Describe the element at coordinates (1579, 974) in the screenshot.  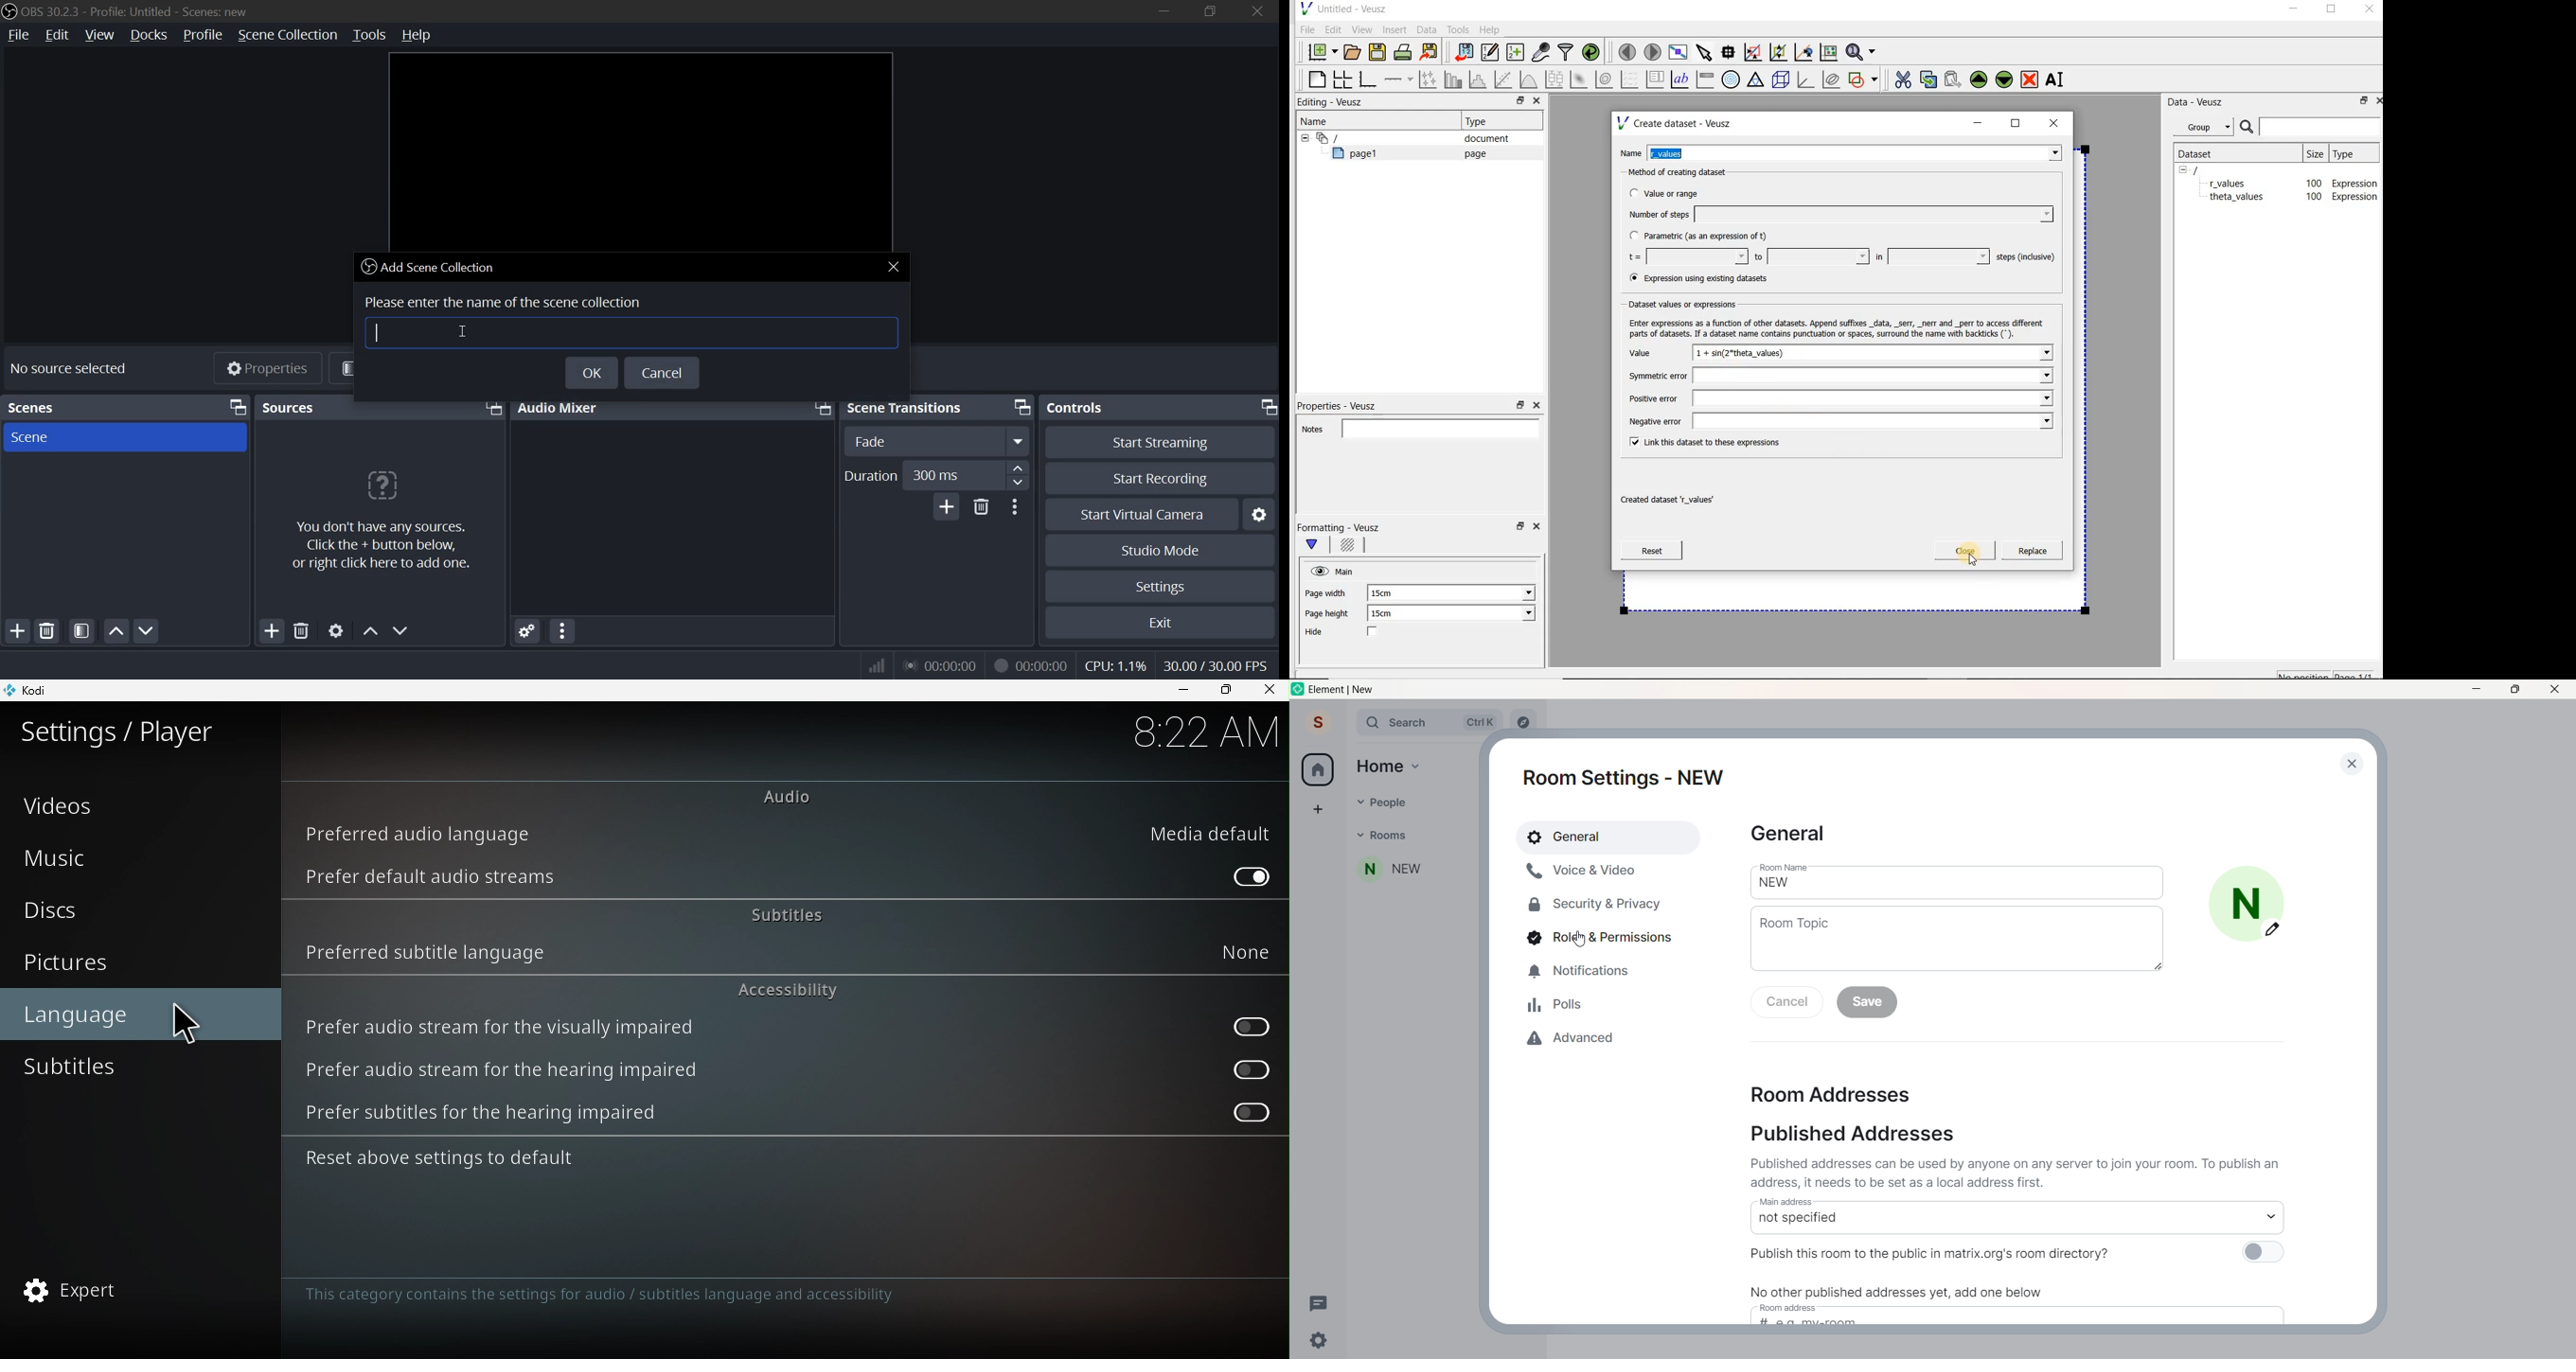
I see `notificaion` at that location.